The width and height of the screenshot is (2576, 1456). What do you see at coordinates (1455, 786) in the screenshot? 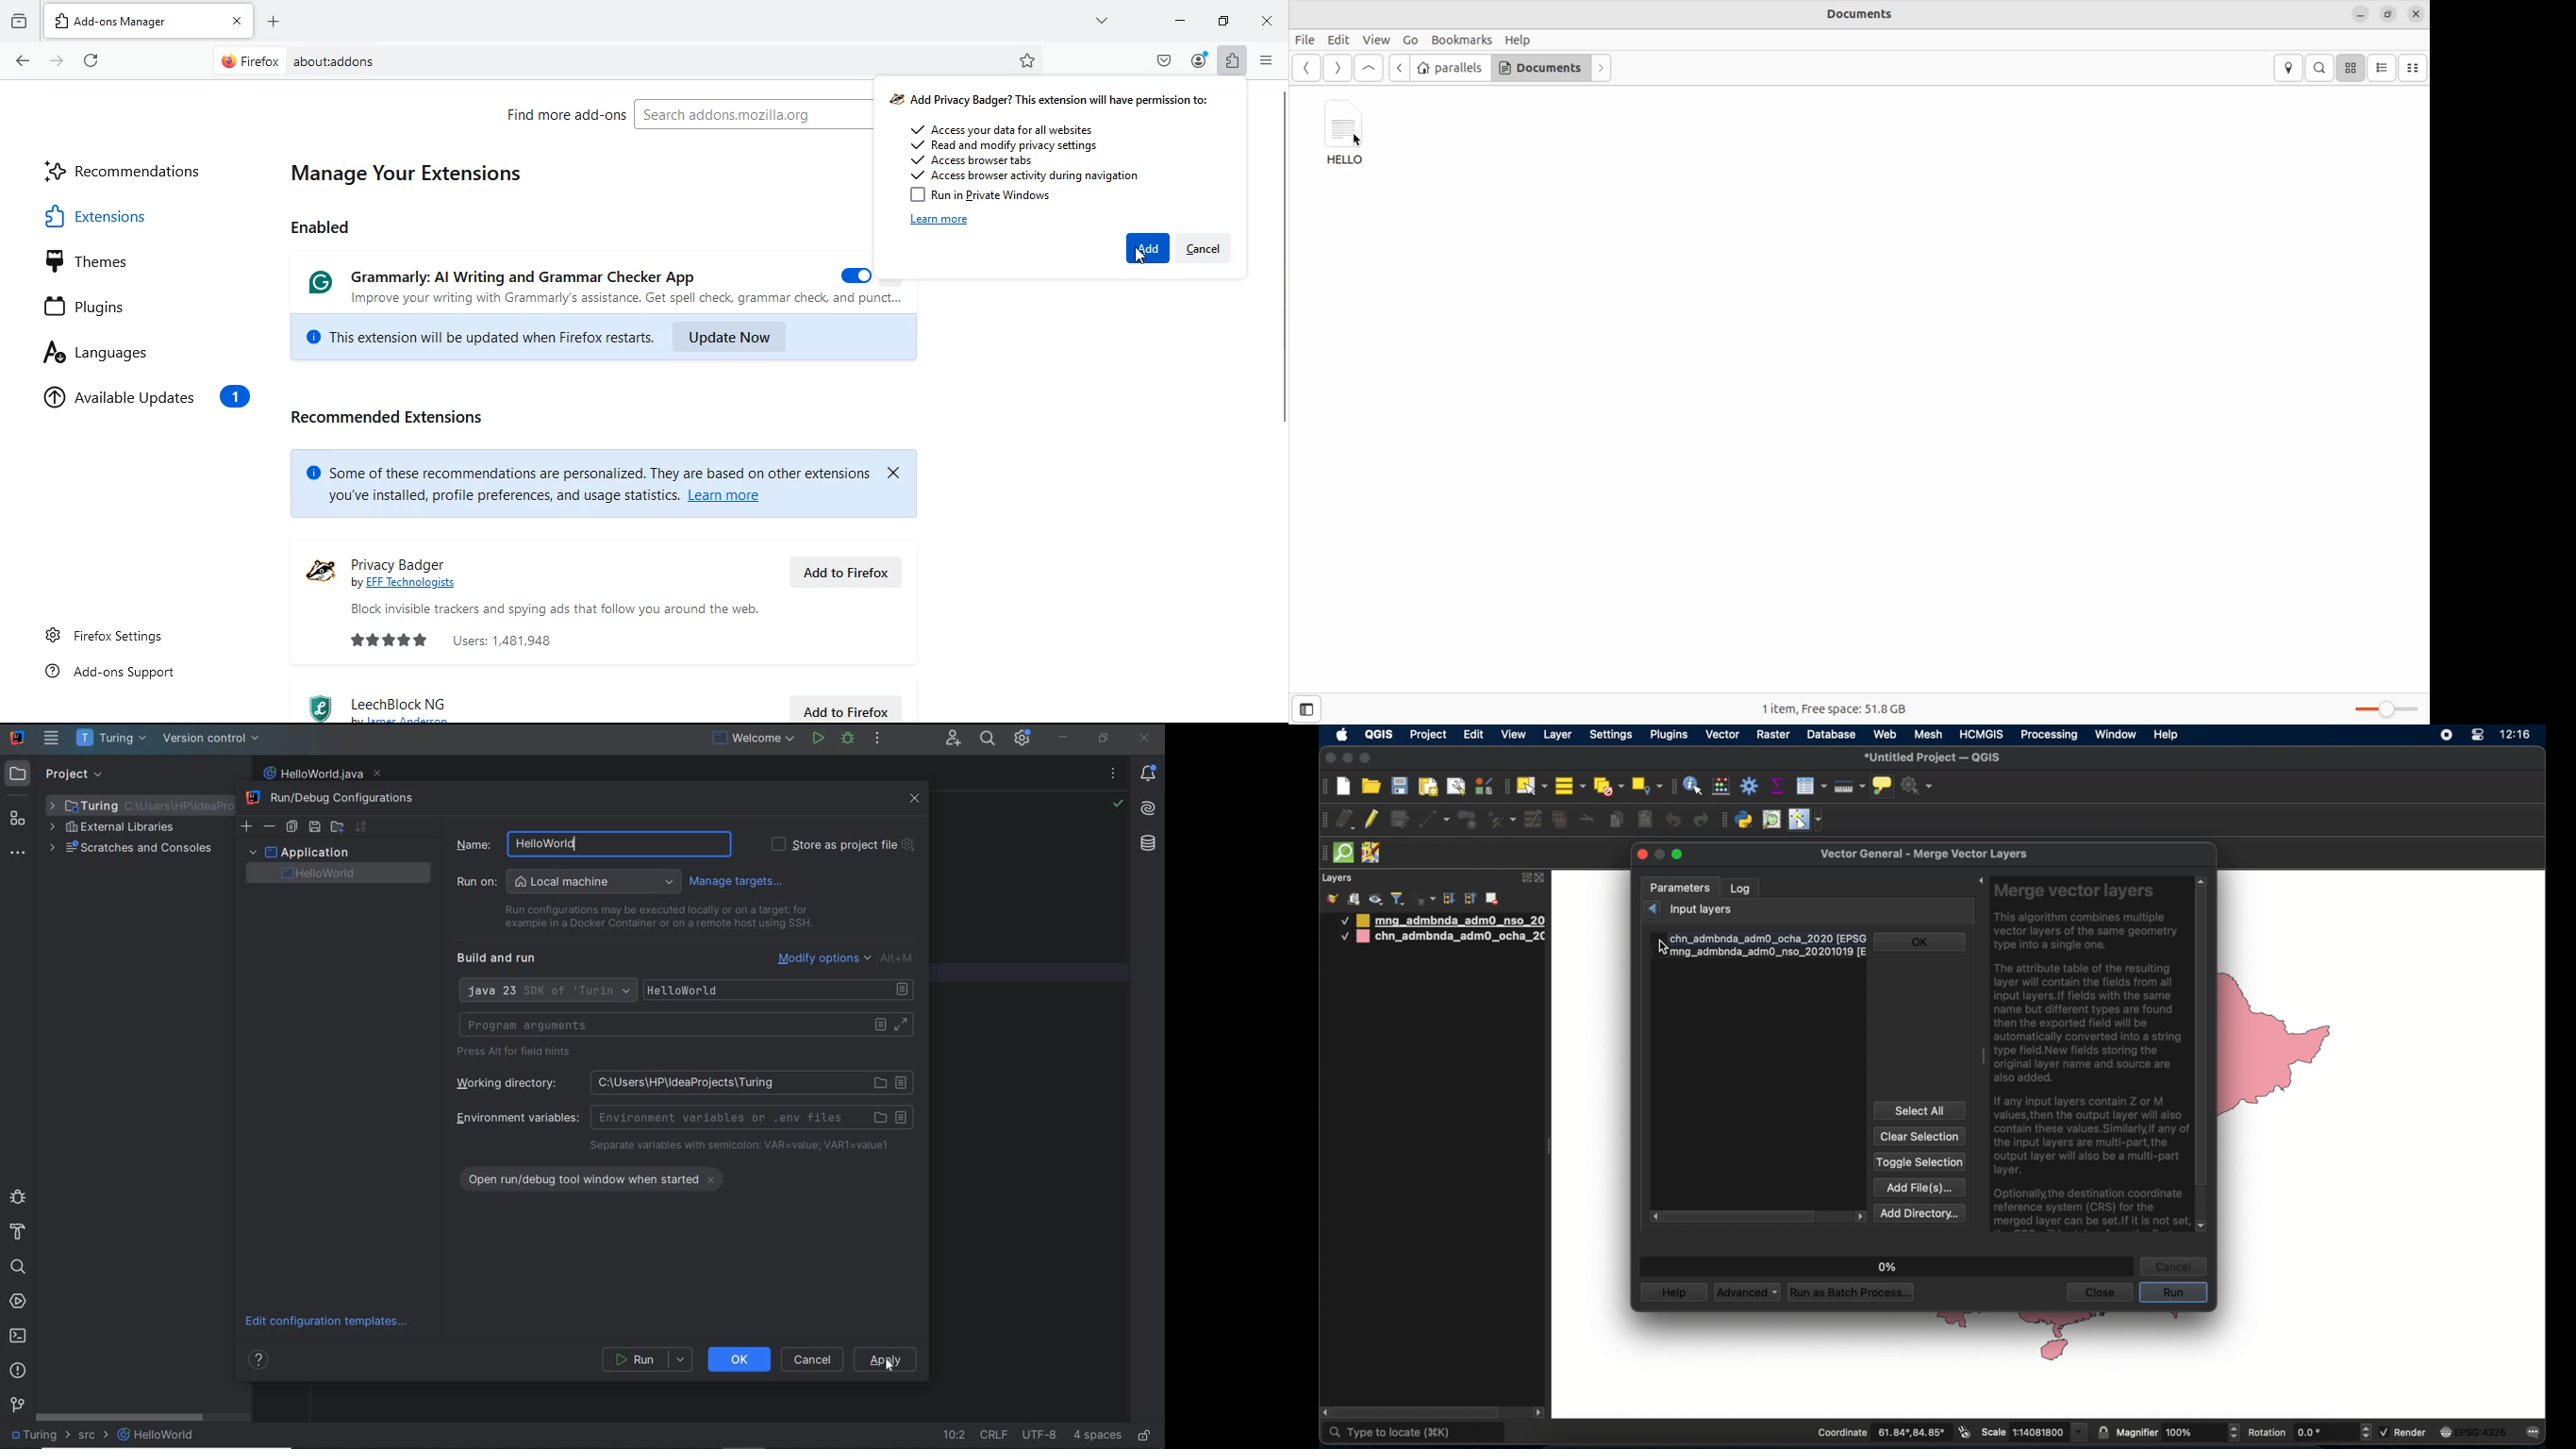
I see `open layout manager` at bounding box center [1455, 786].